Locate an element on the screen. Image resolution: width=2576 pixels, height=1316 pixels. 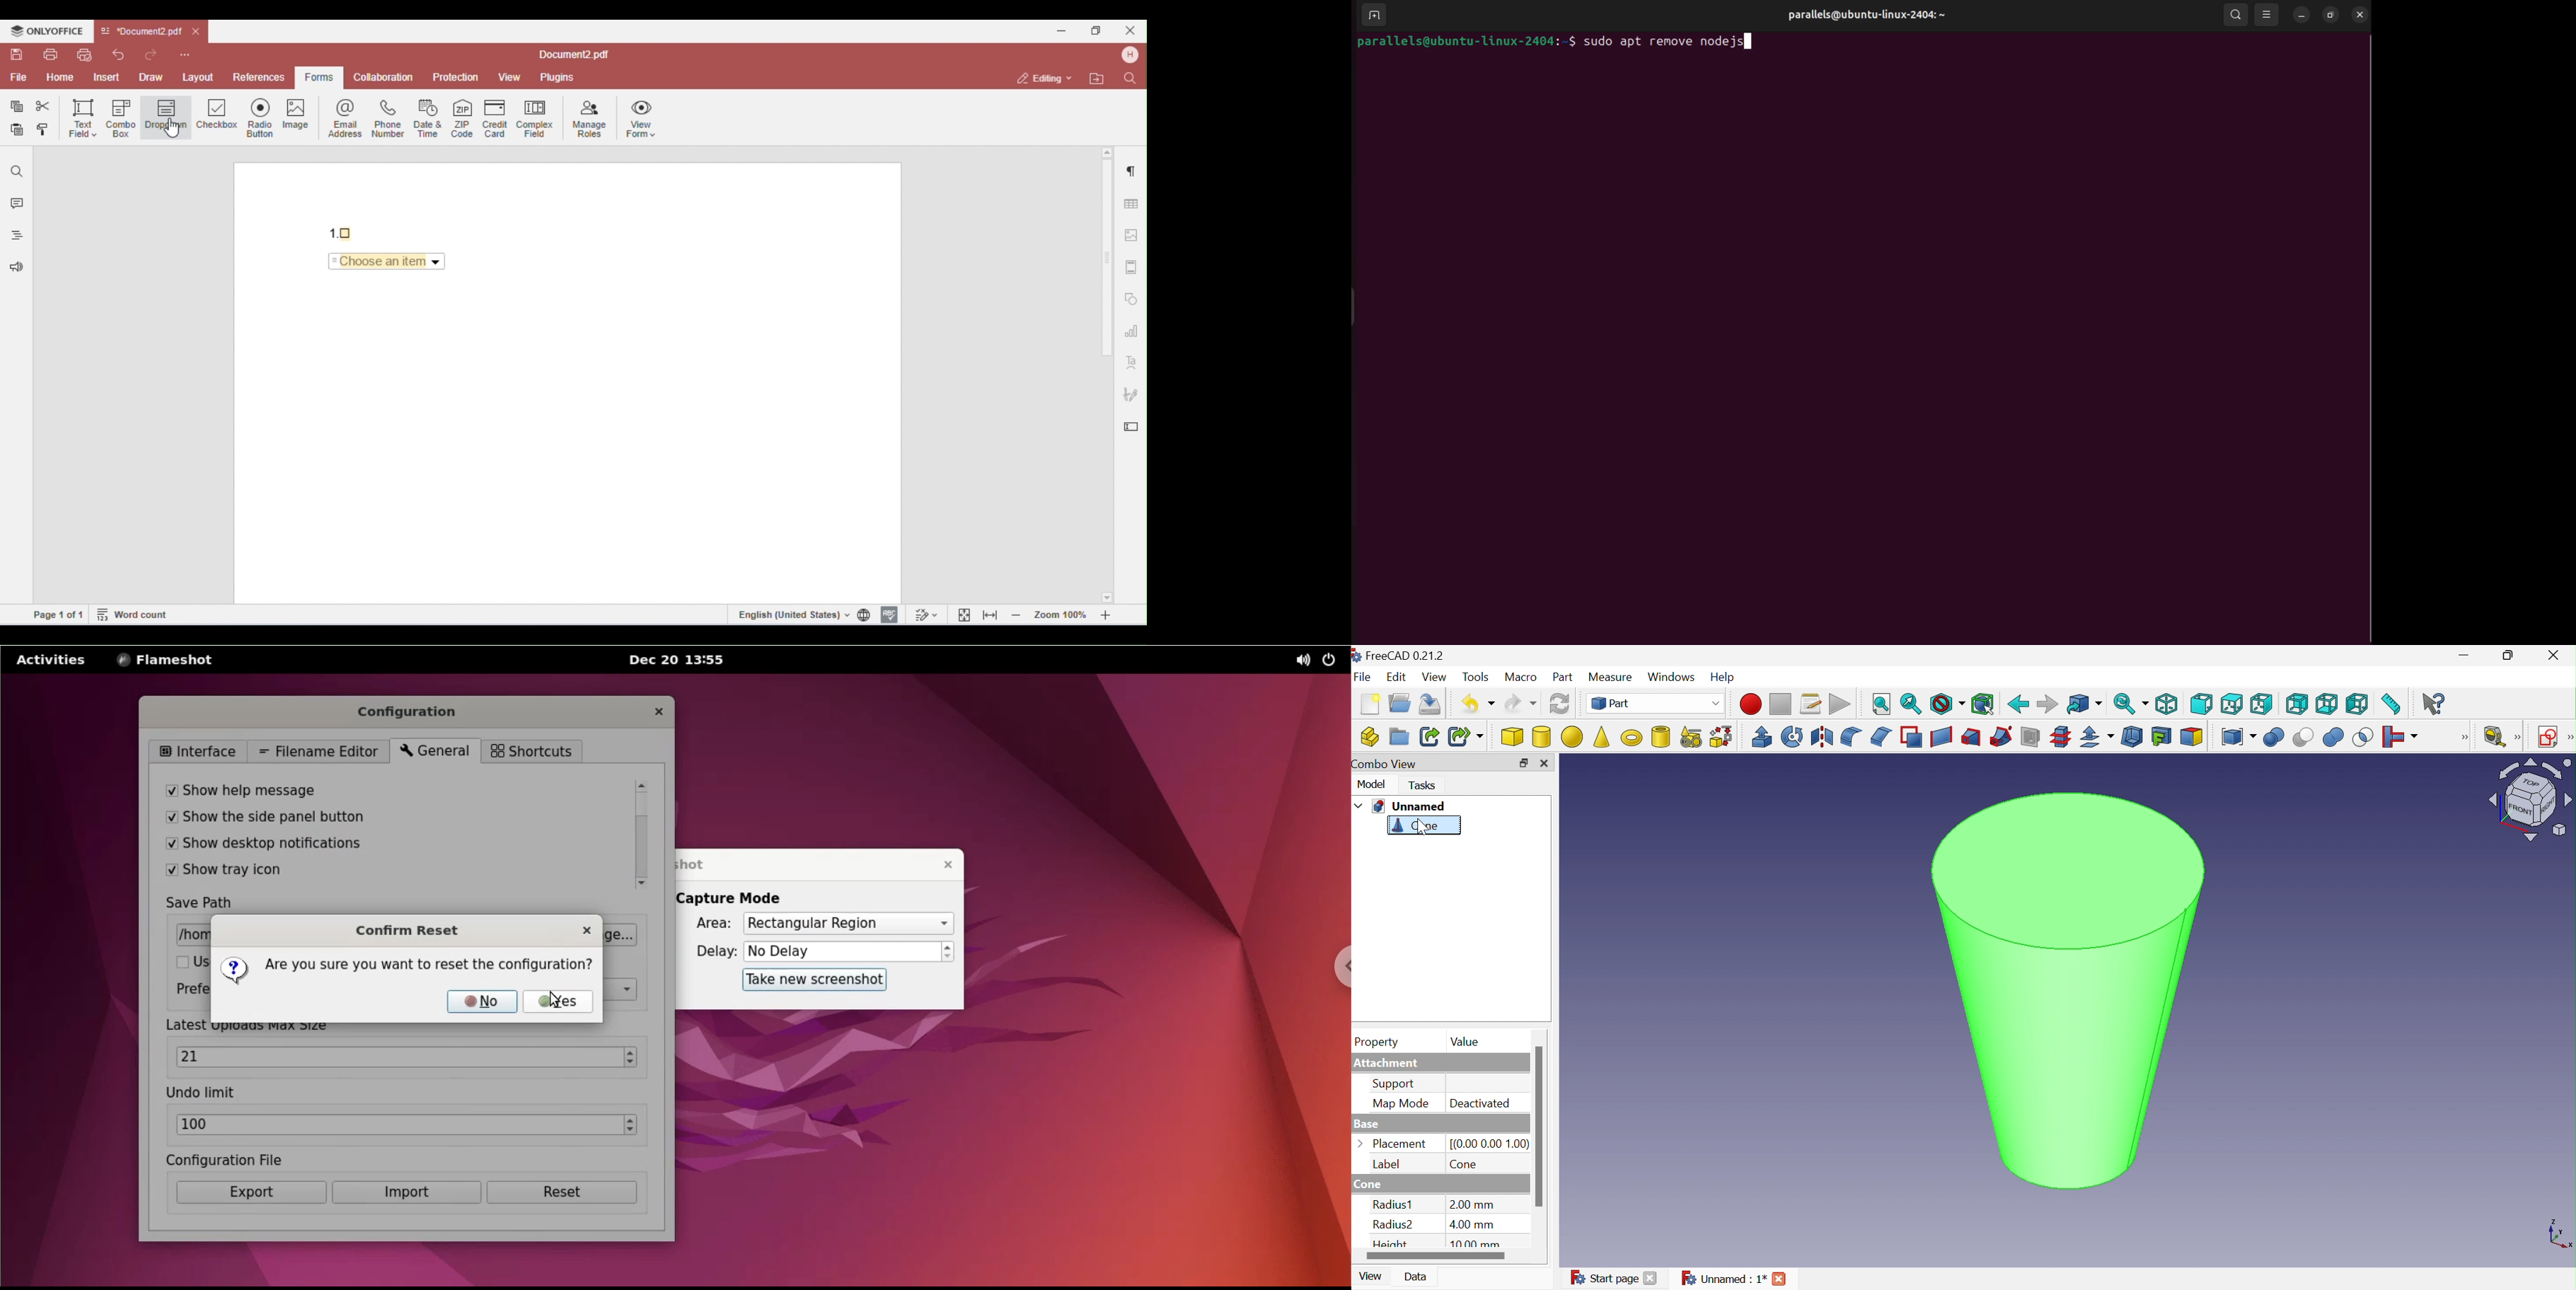
Color per face is located at coordinates (2192, 737).